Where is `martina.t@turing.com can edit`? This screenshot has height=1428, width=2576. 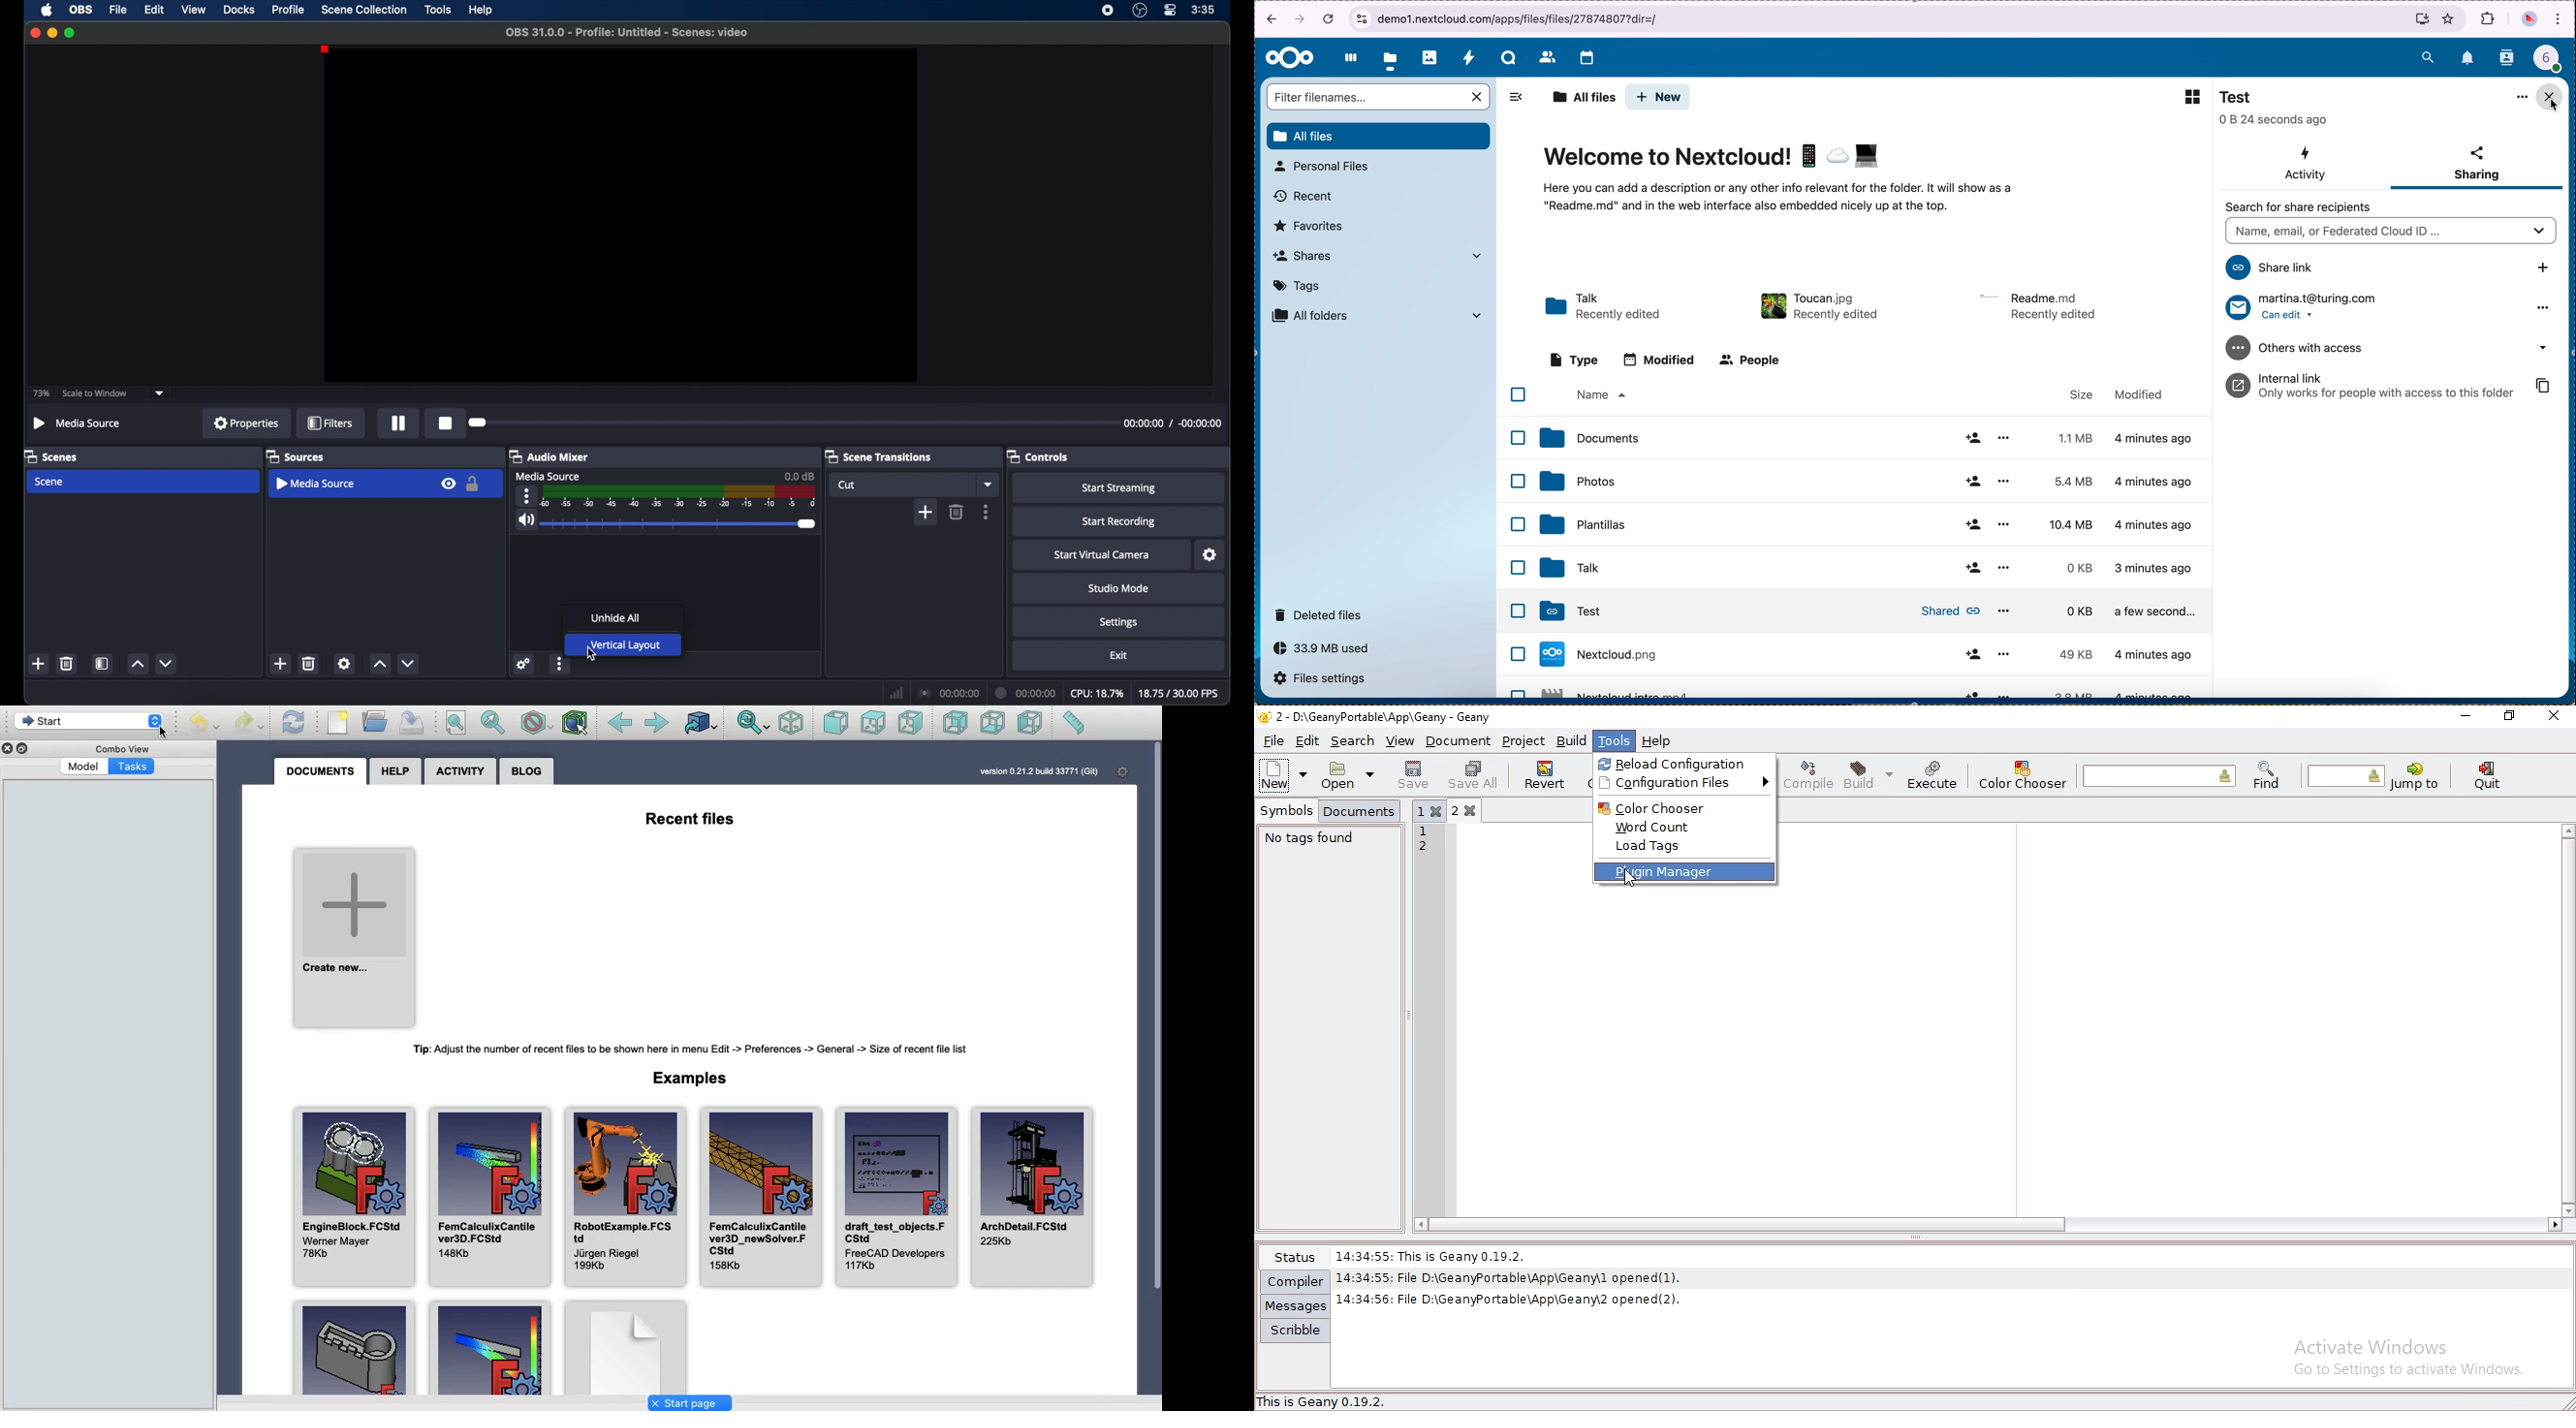 martina.t@turing.com can edit is located at coordinates (2390, 308).